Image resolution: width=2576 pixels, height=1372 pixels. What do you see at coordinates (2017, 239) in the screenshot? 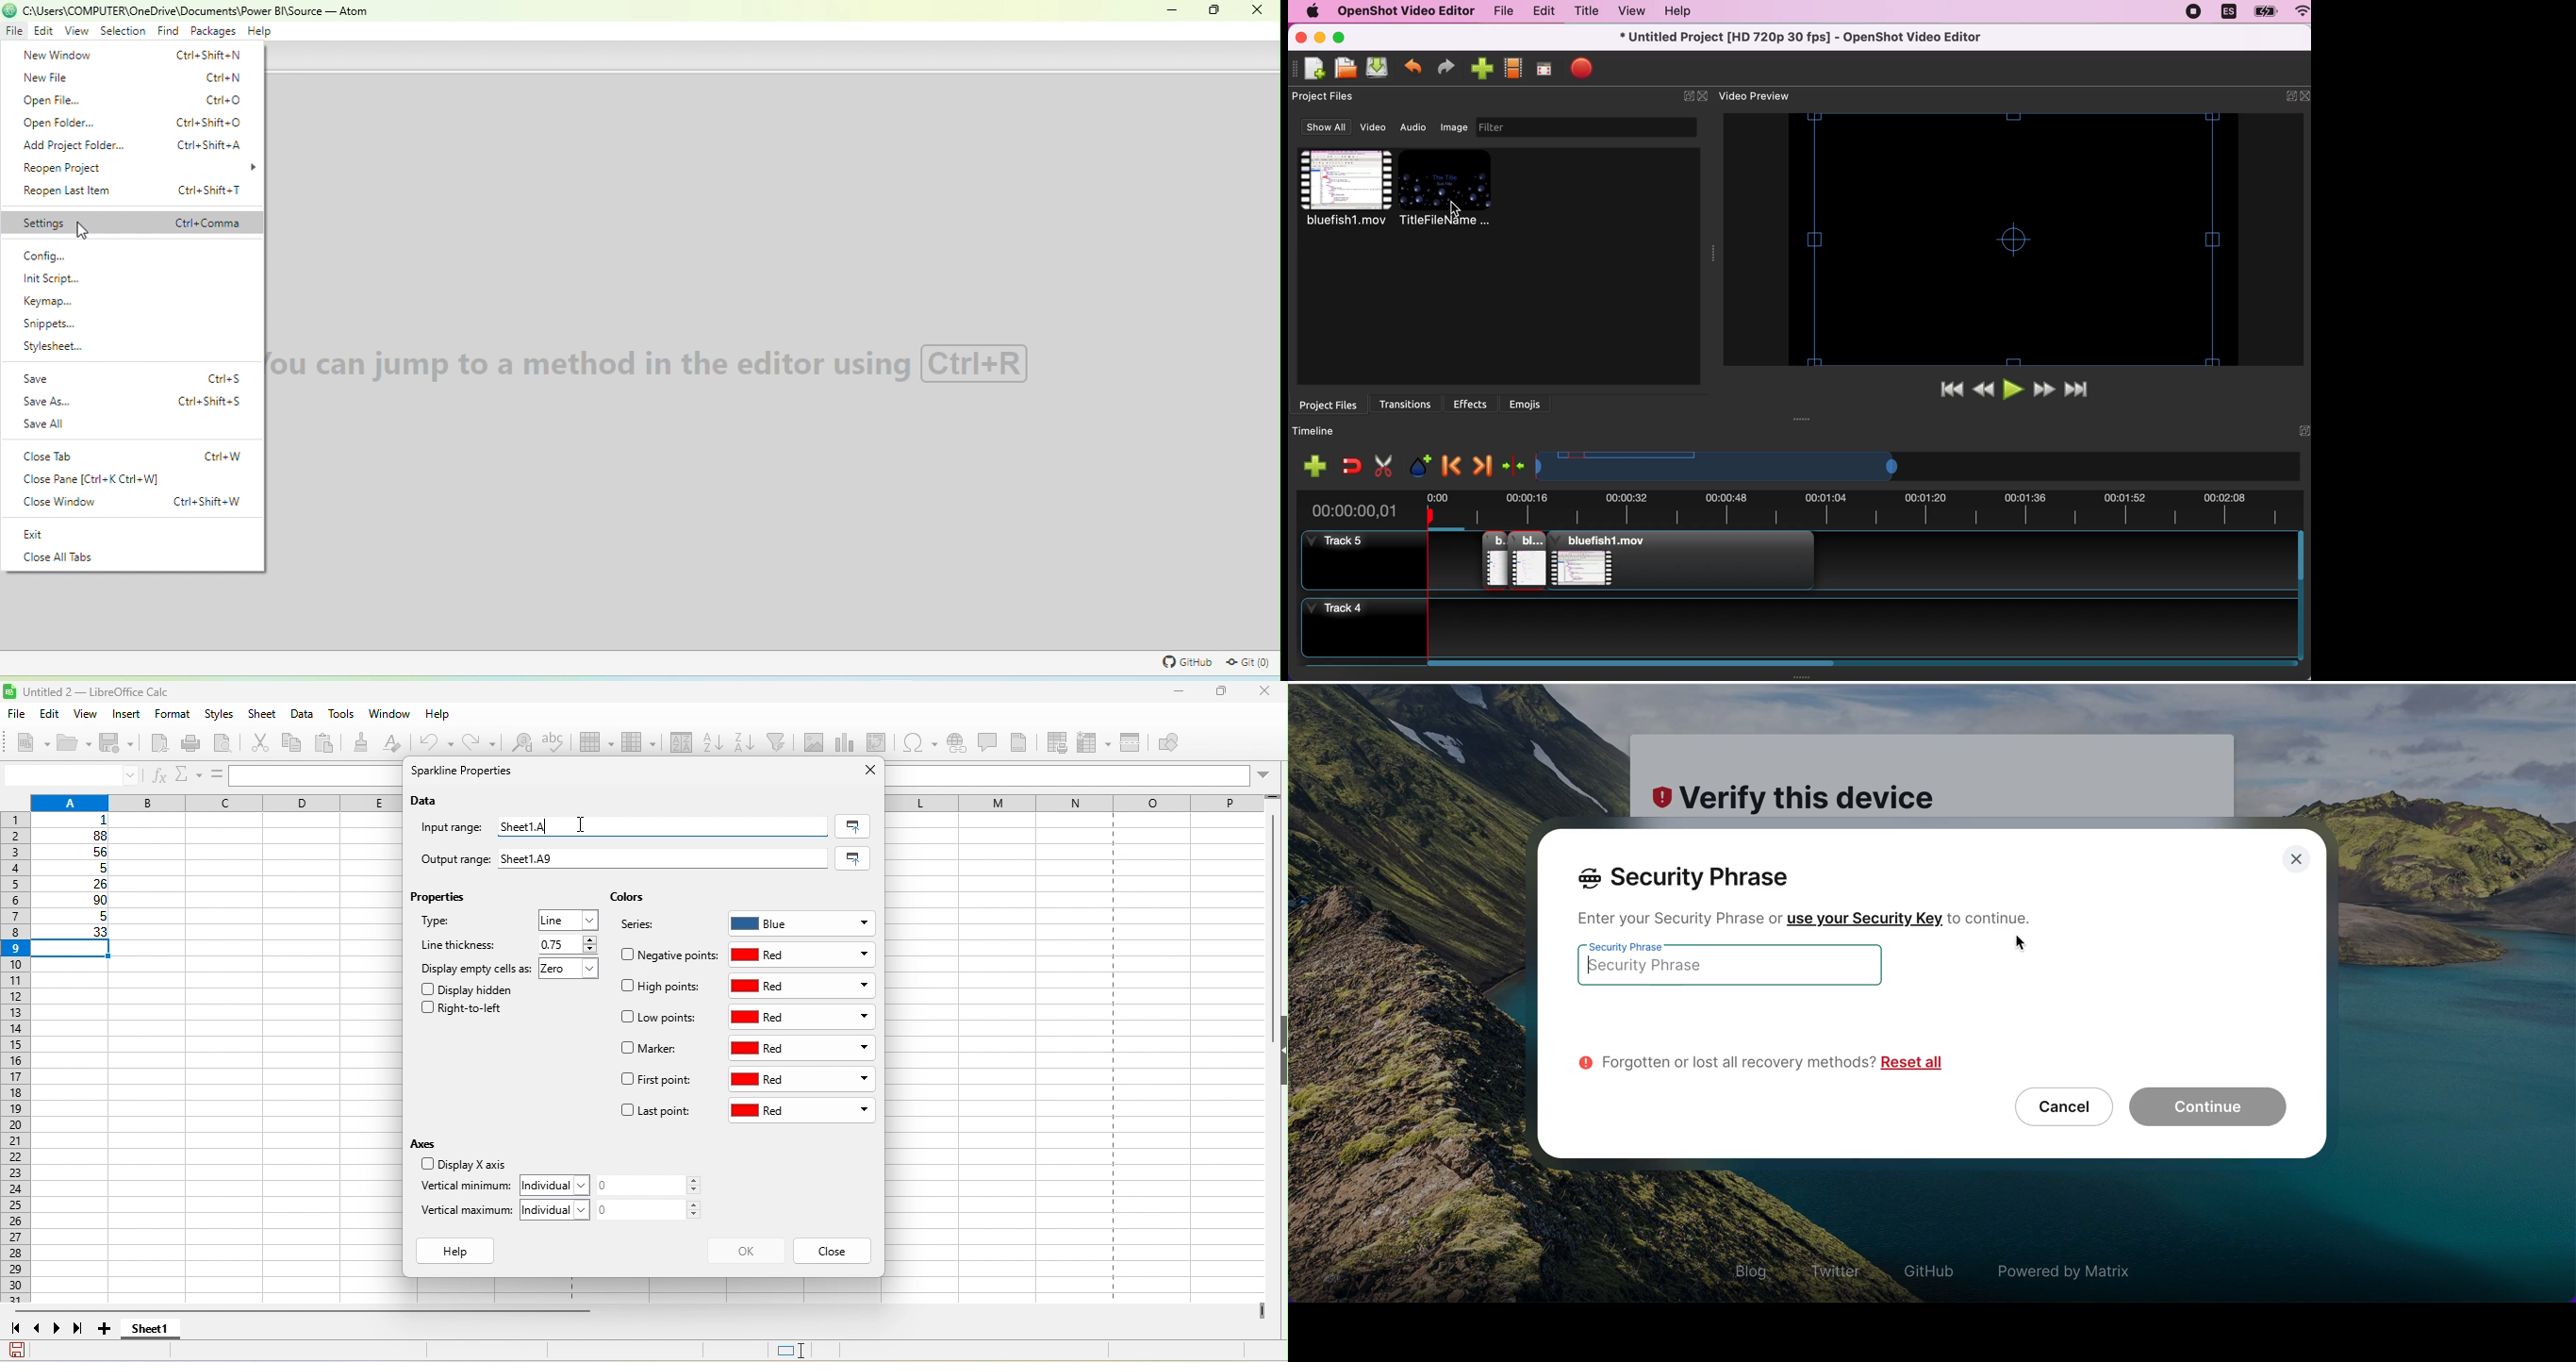
I see `video preview` at bounding box center [2017, 239].